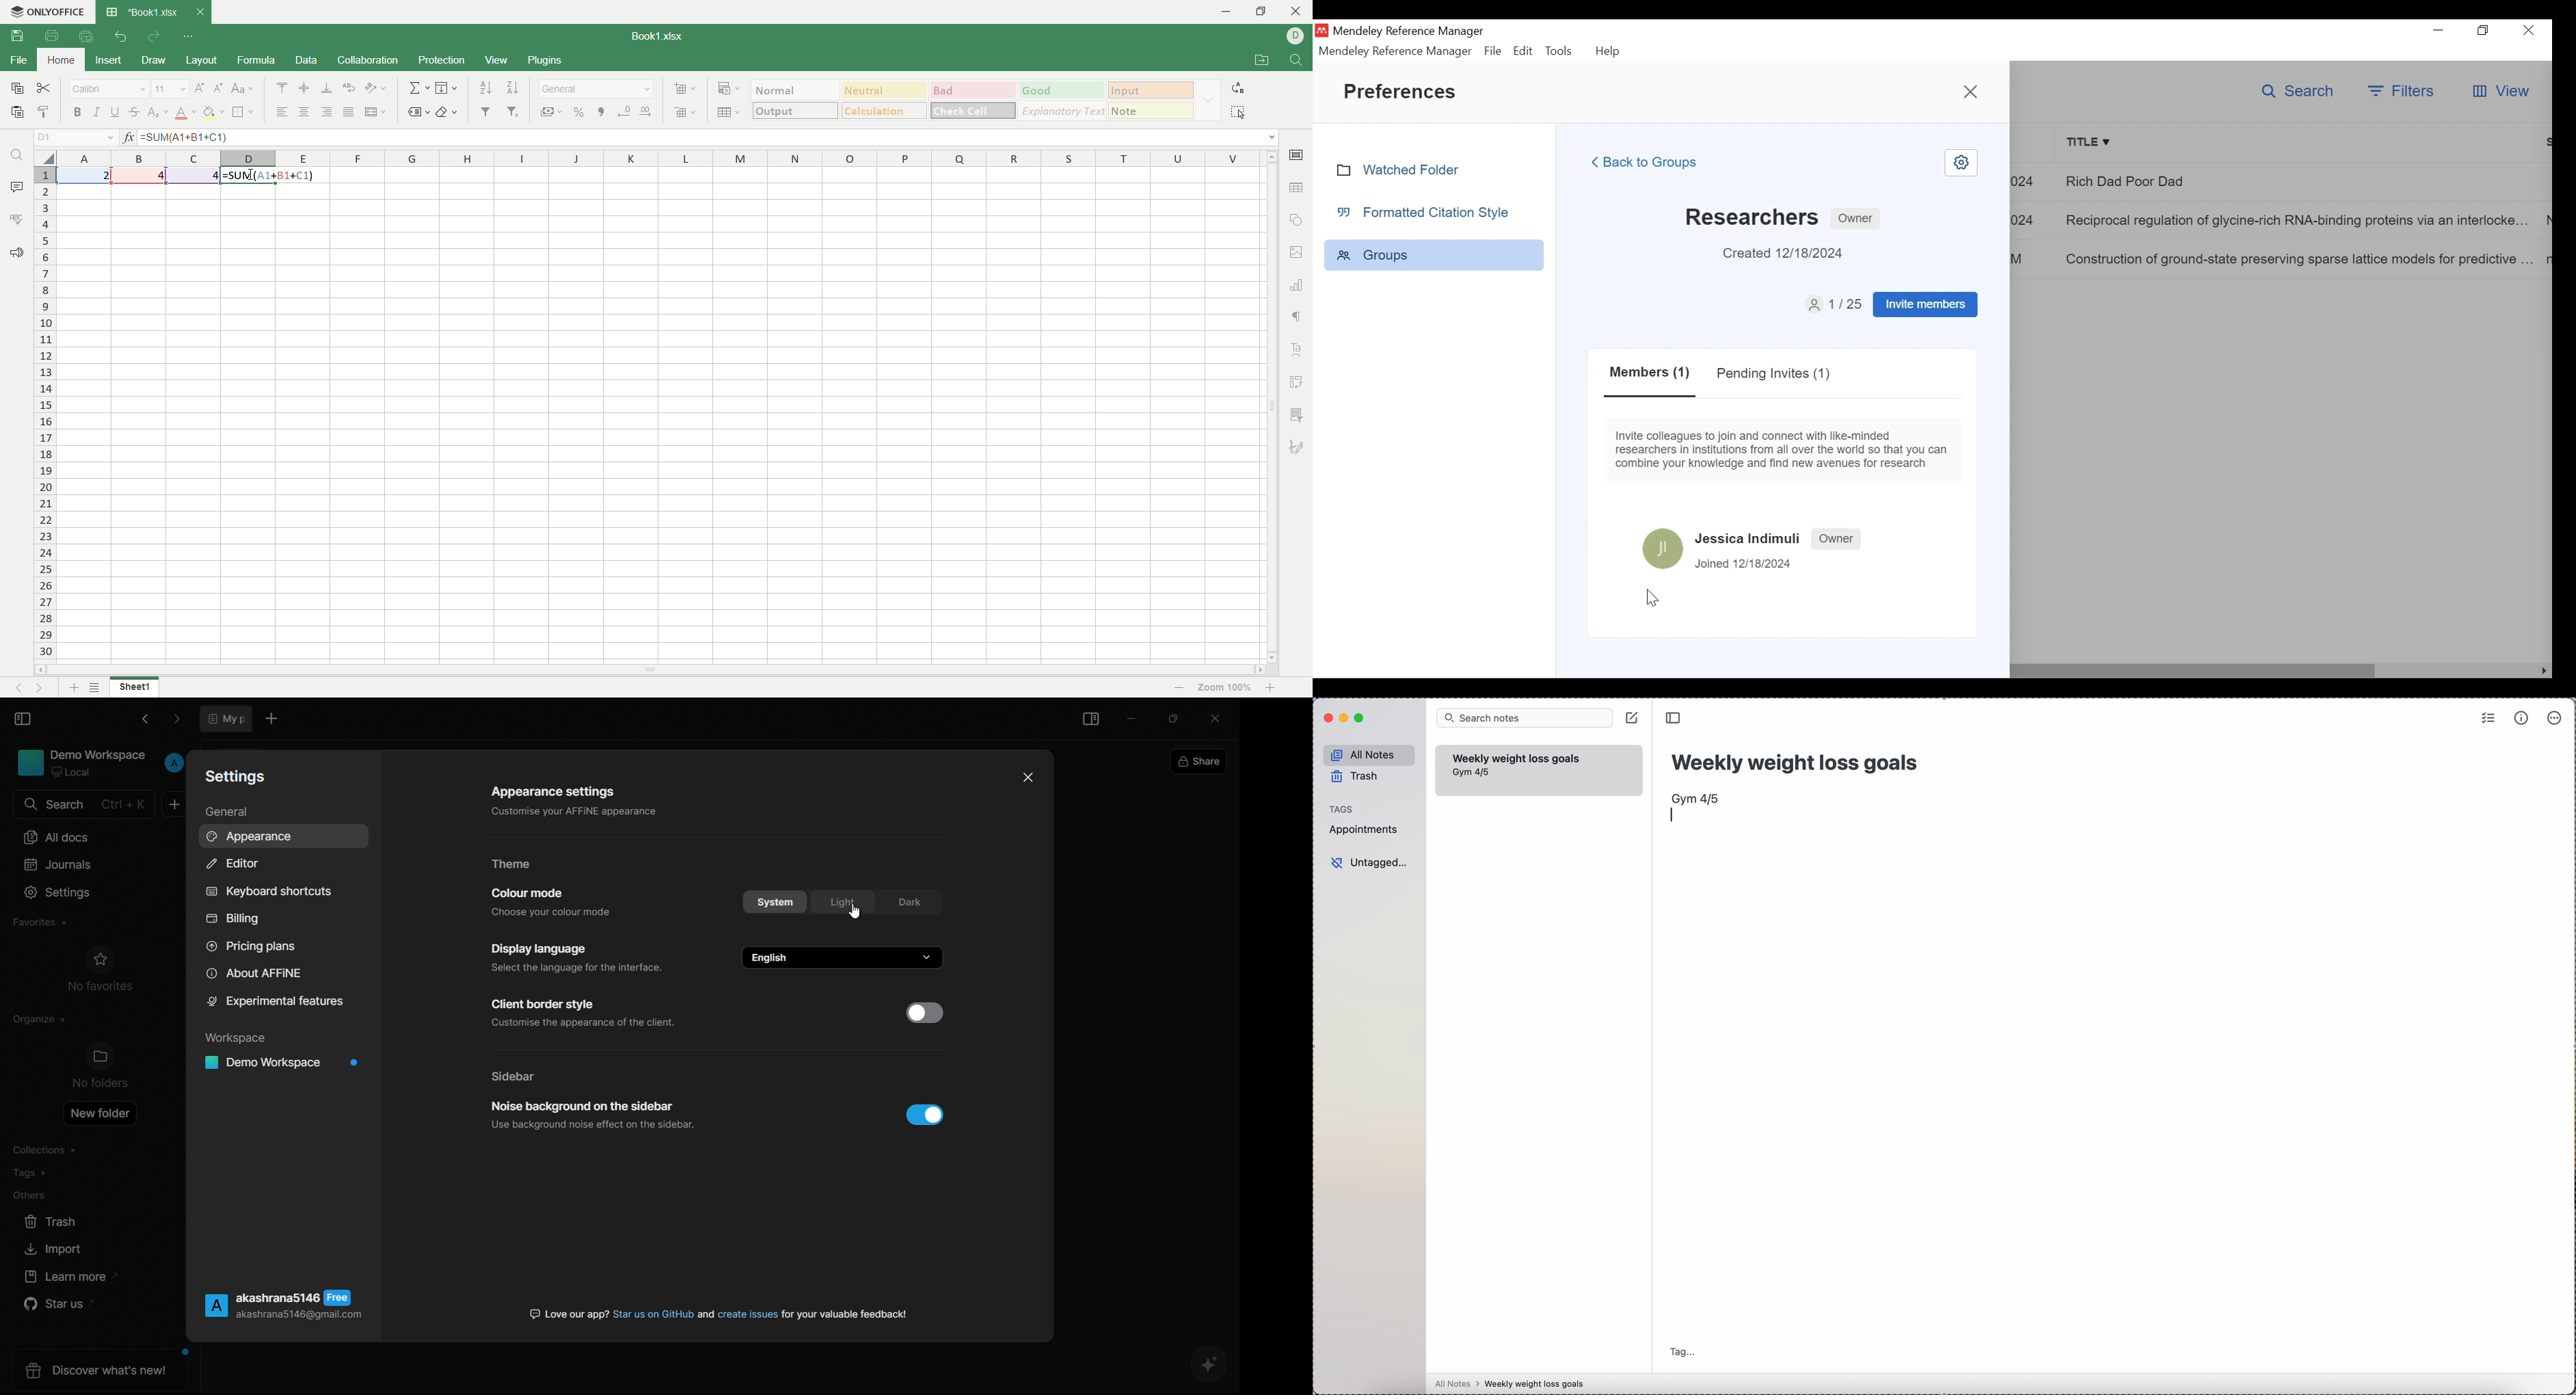 The width and height of the screenshot is (2576, 1400). Describe the element at coordinates (52, 1249) in the screenshot. I see `import` at that location.